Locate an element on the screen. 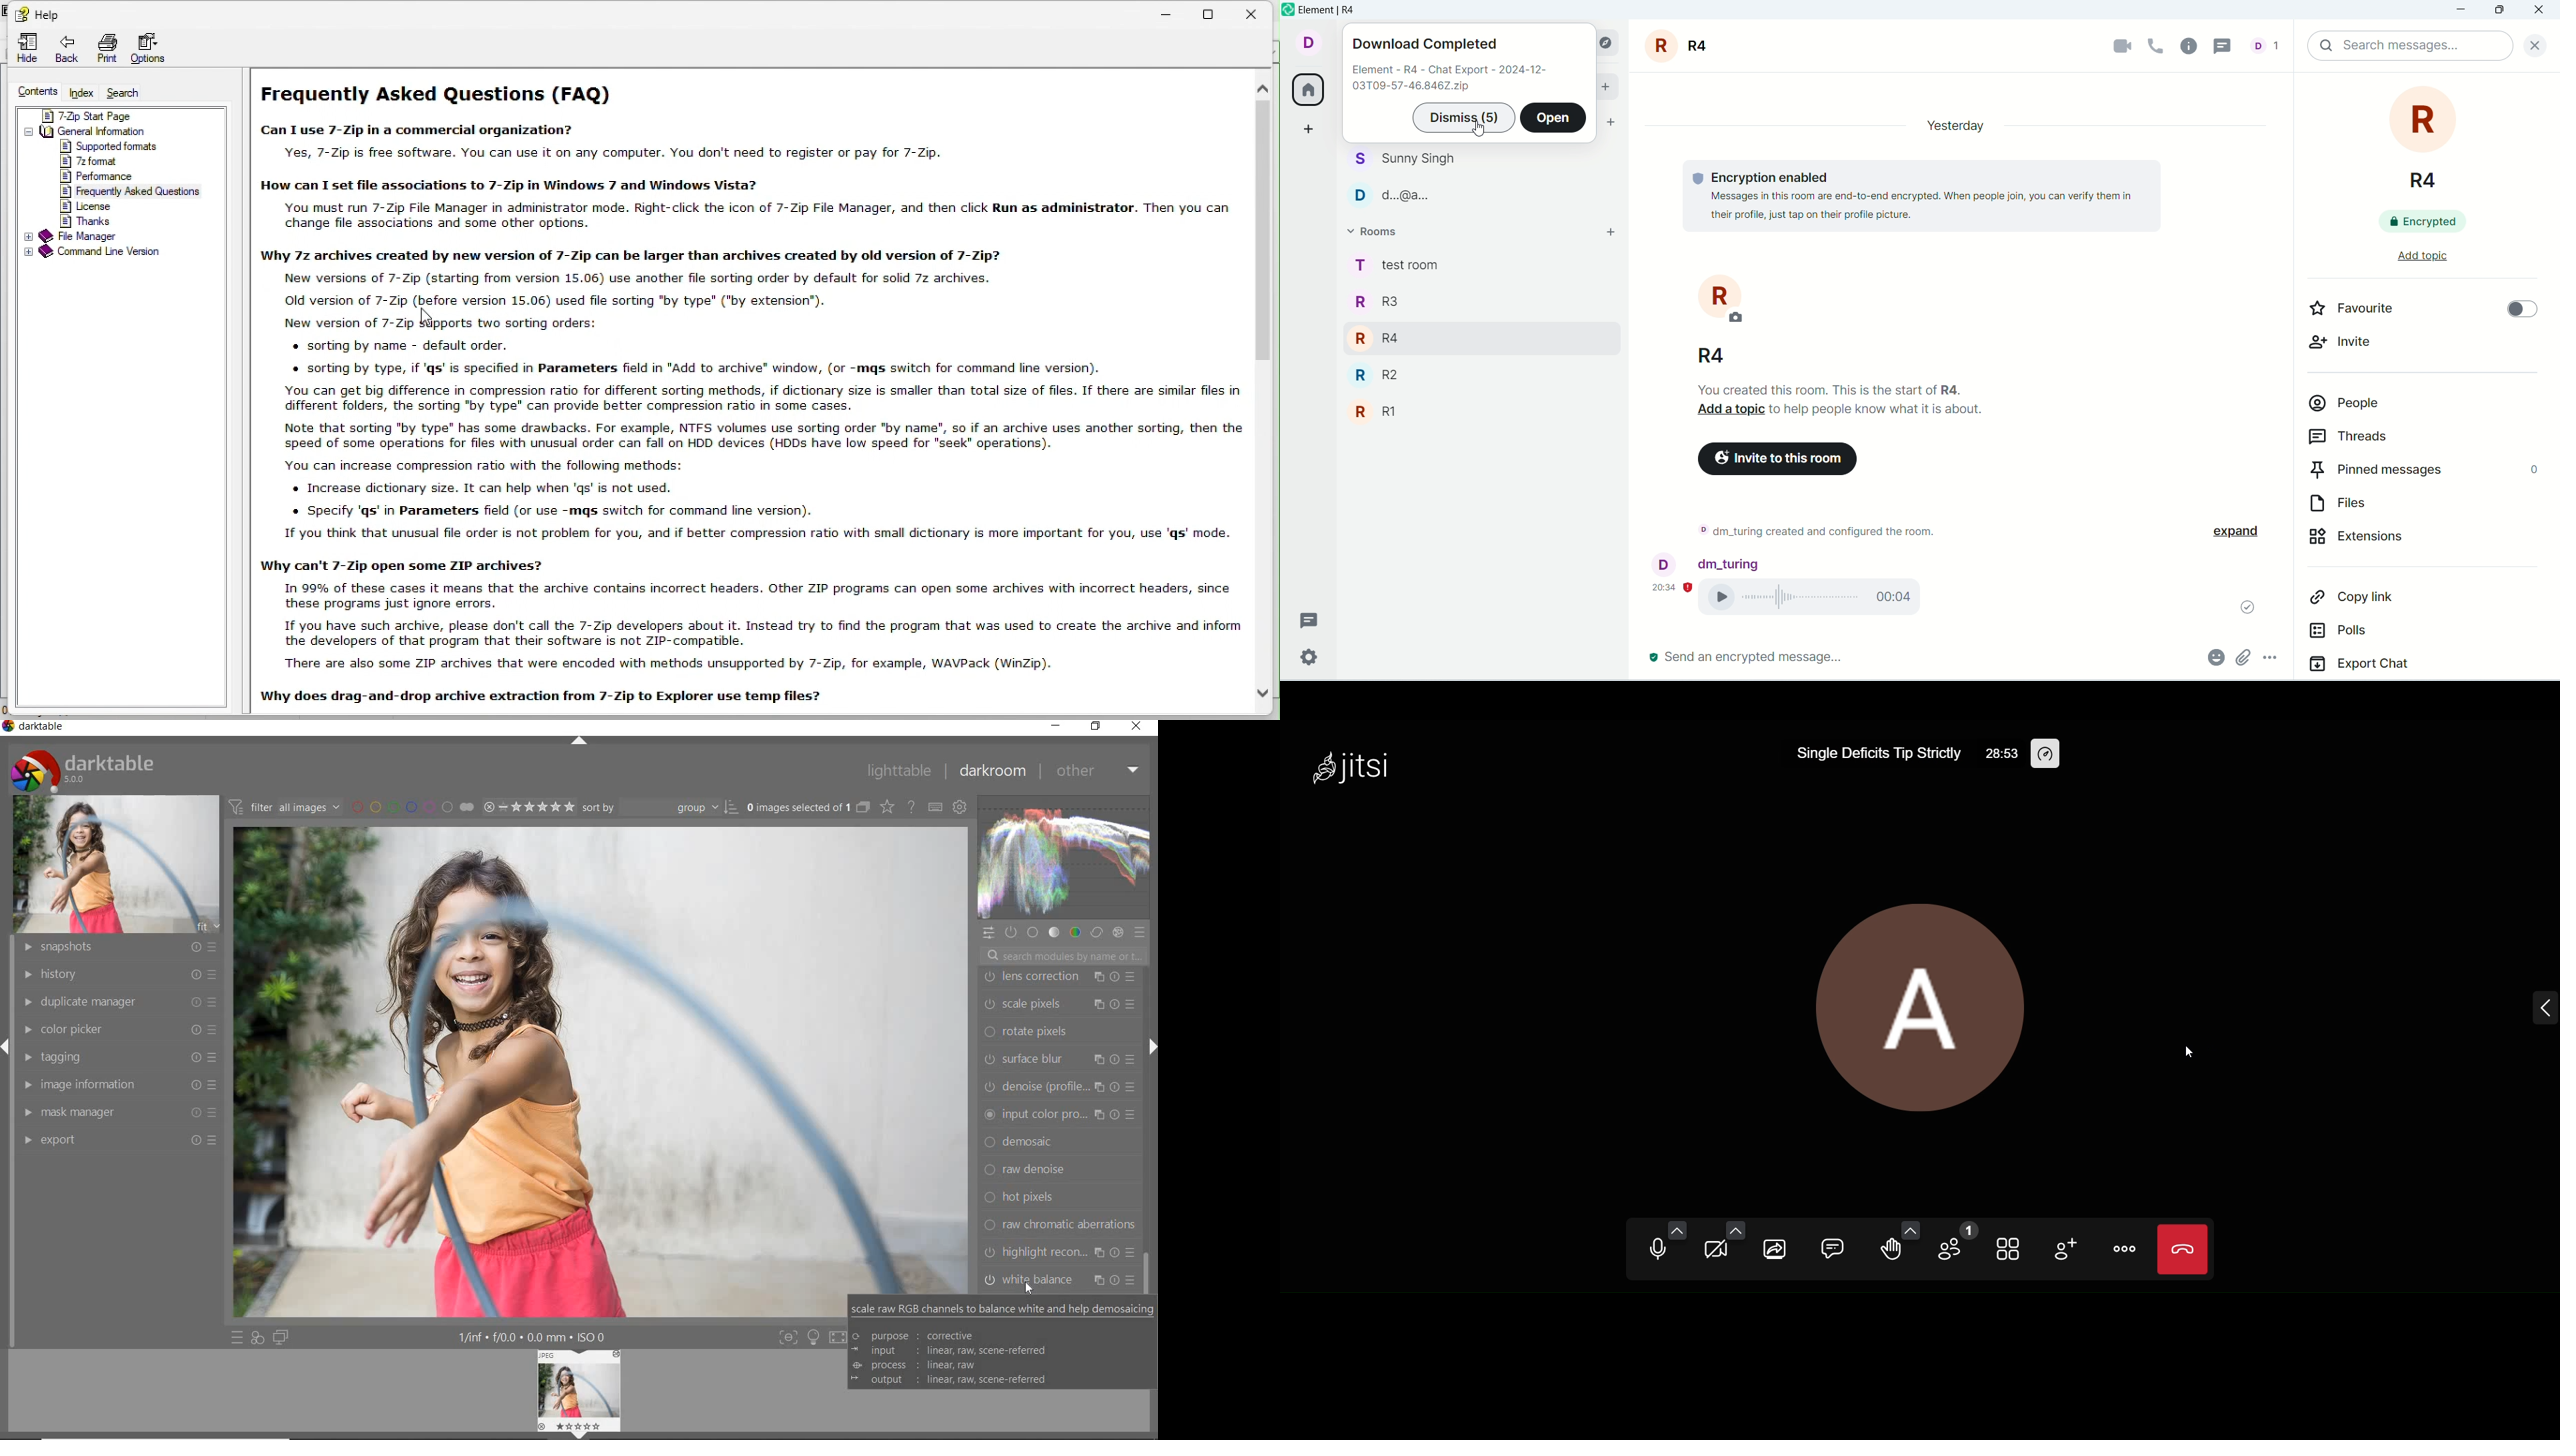  text is located at coordinates (1846, 399).